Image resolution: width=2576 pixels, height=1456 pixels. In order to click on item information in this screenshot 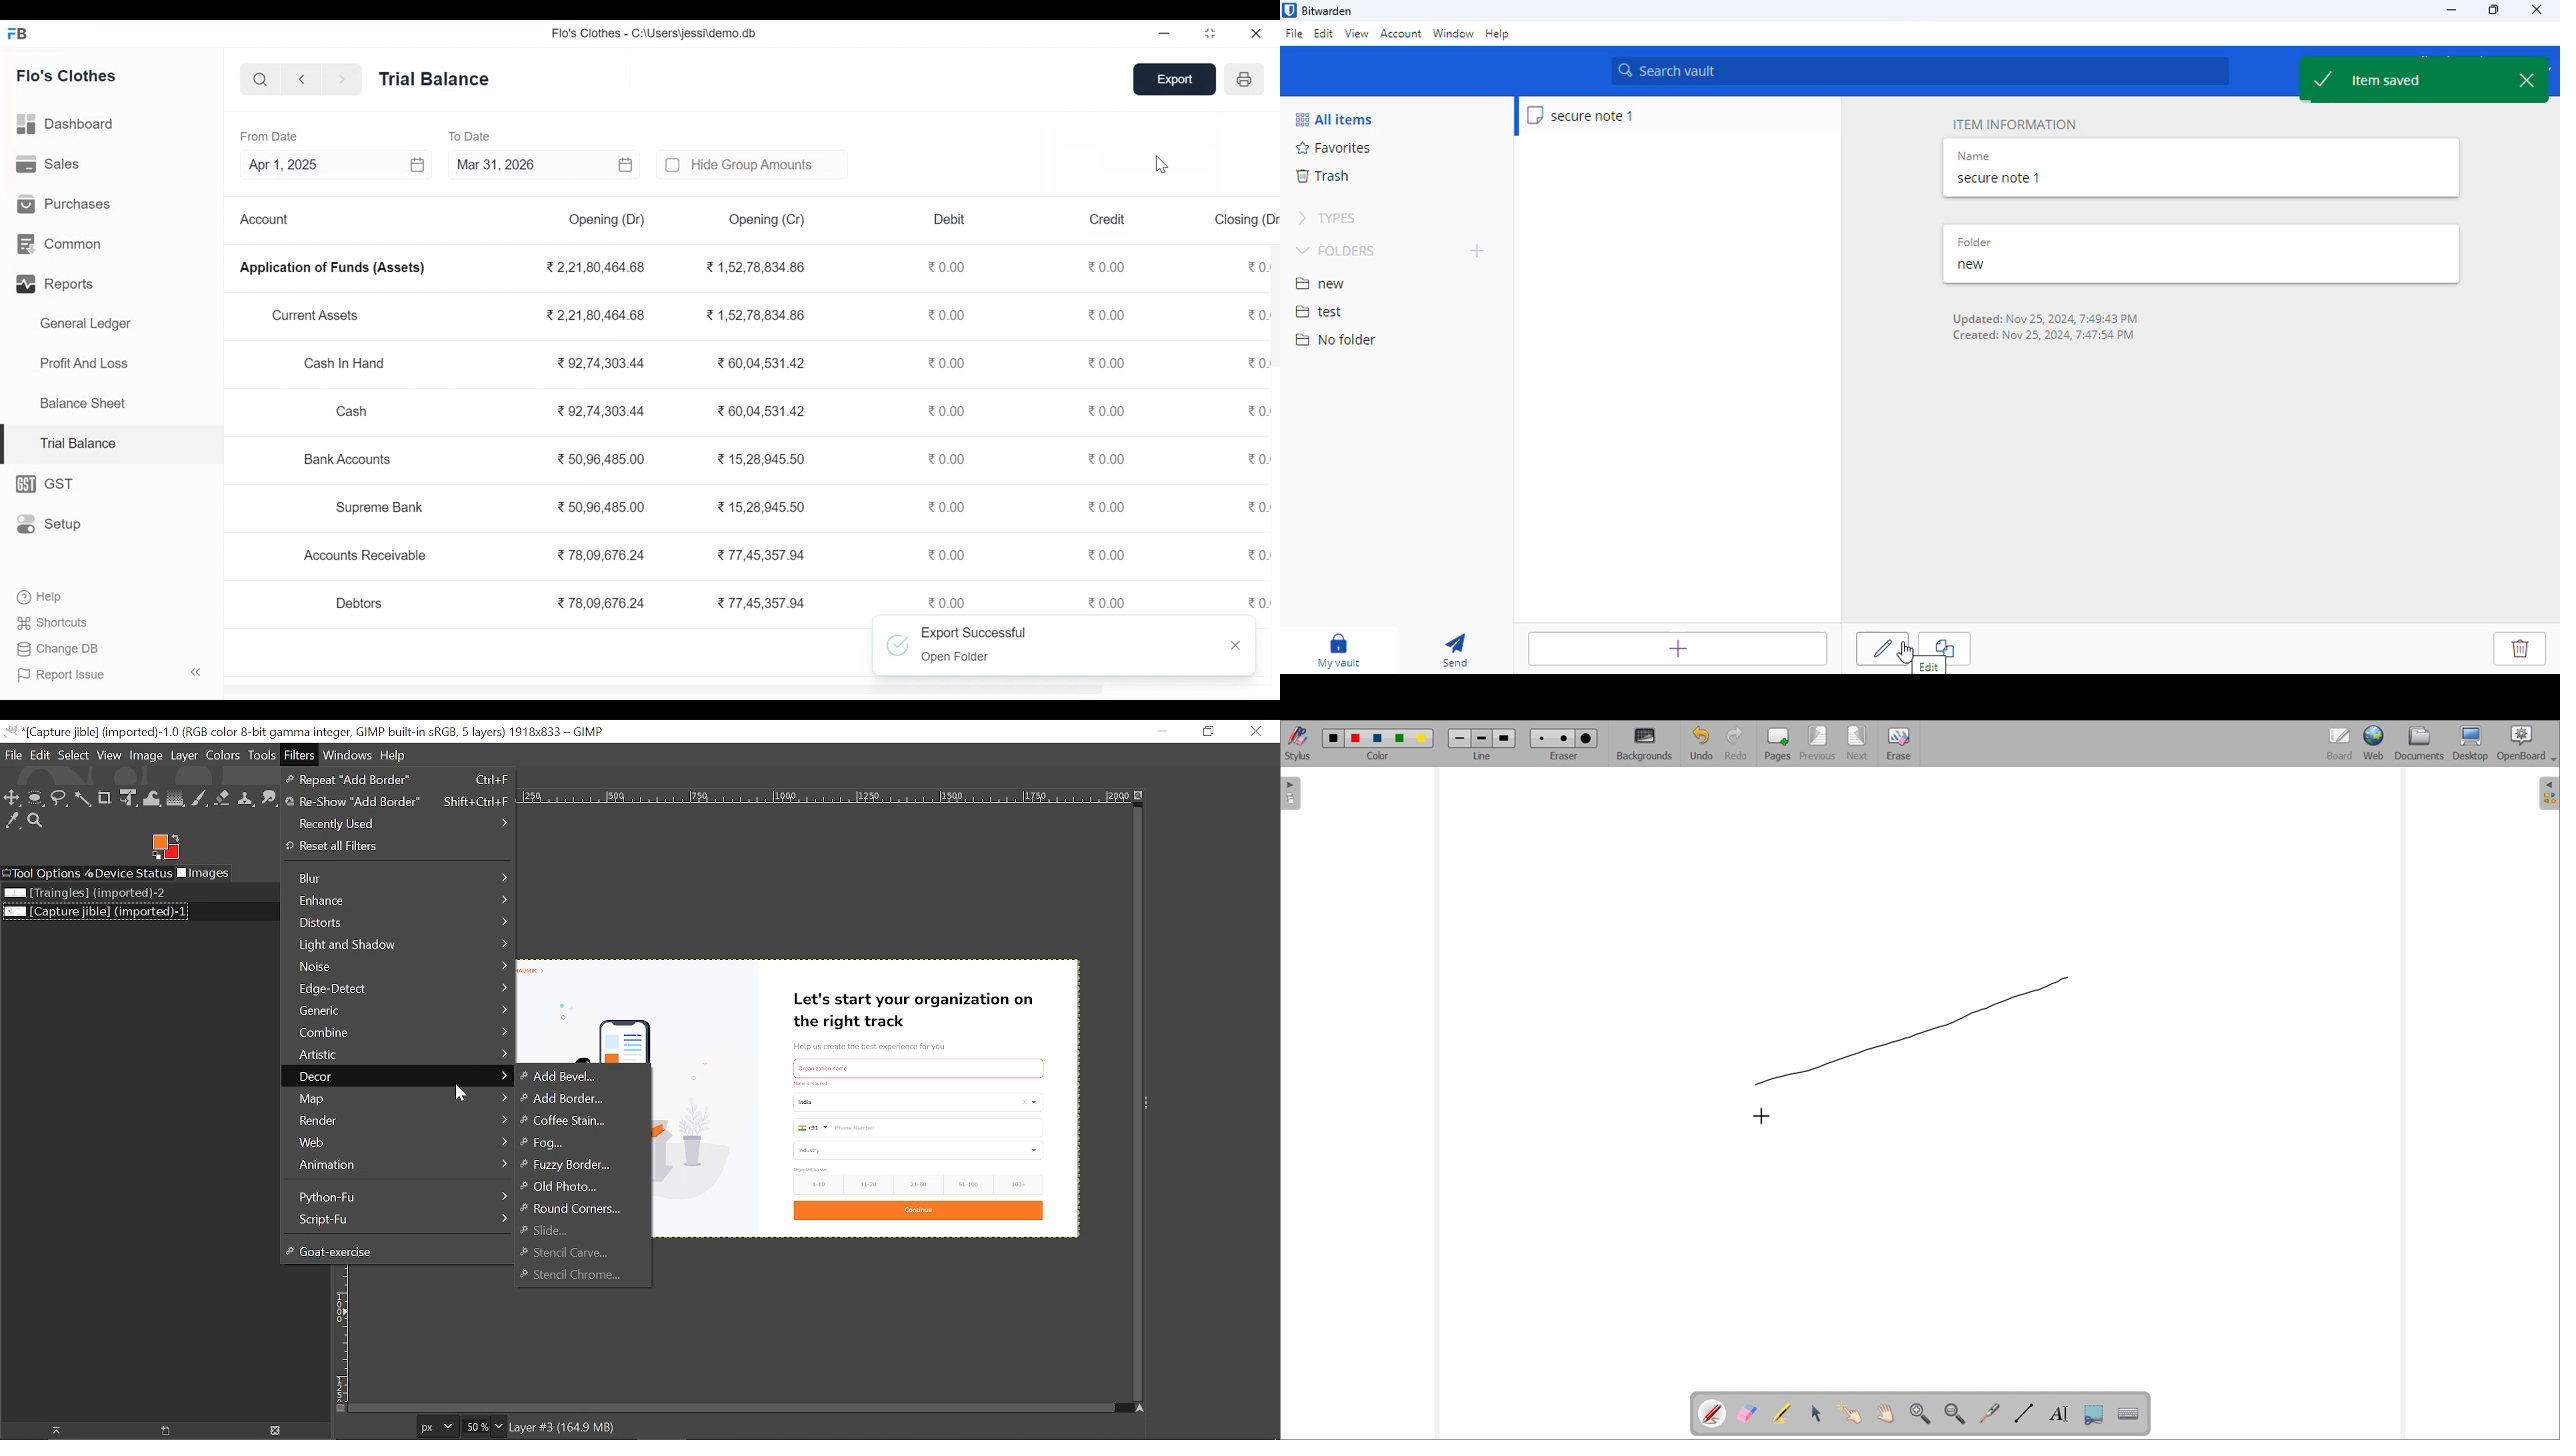, I will do `click(2015, 125)`.